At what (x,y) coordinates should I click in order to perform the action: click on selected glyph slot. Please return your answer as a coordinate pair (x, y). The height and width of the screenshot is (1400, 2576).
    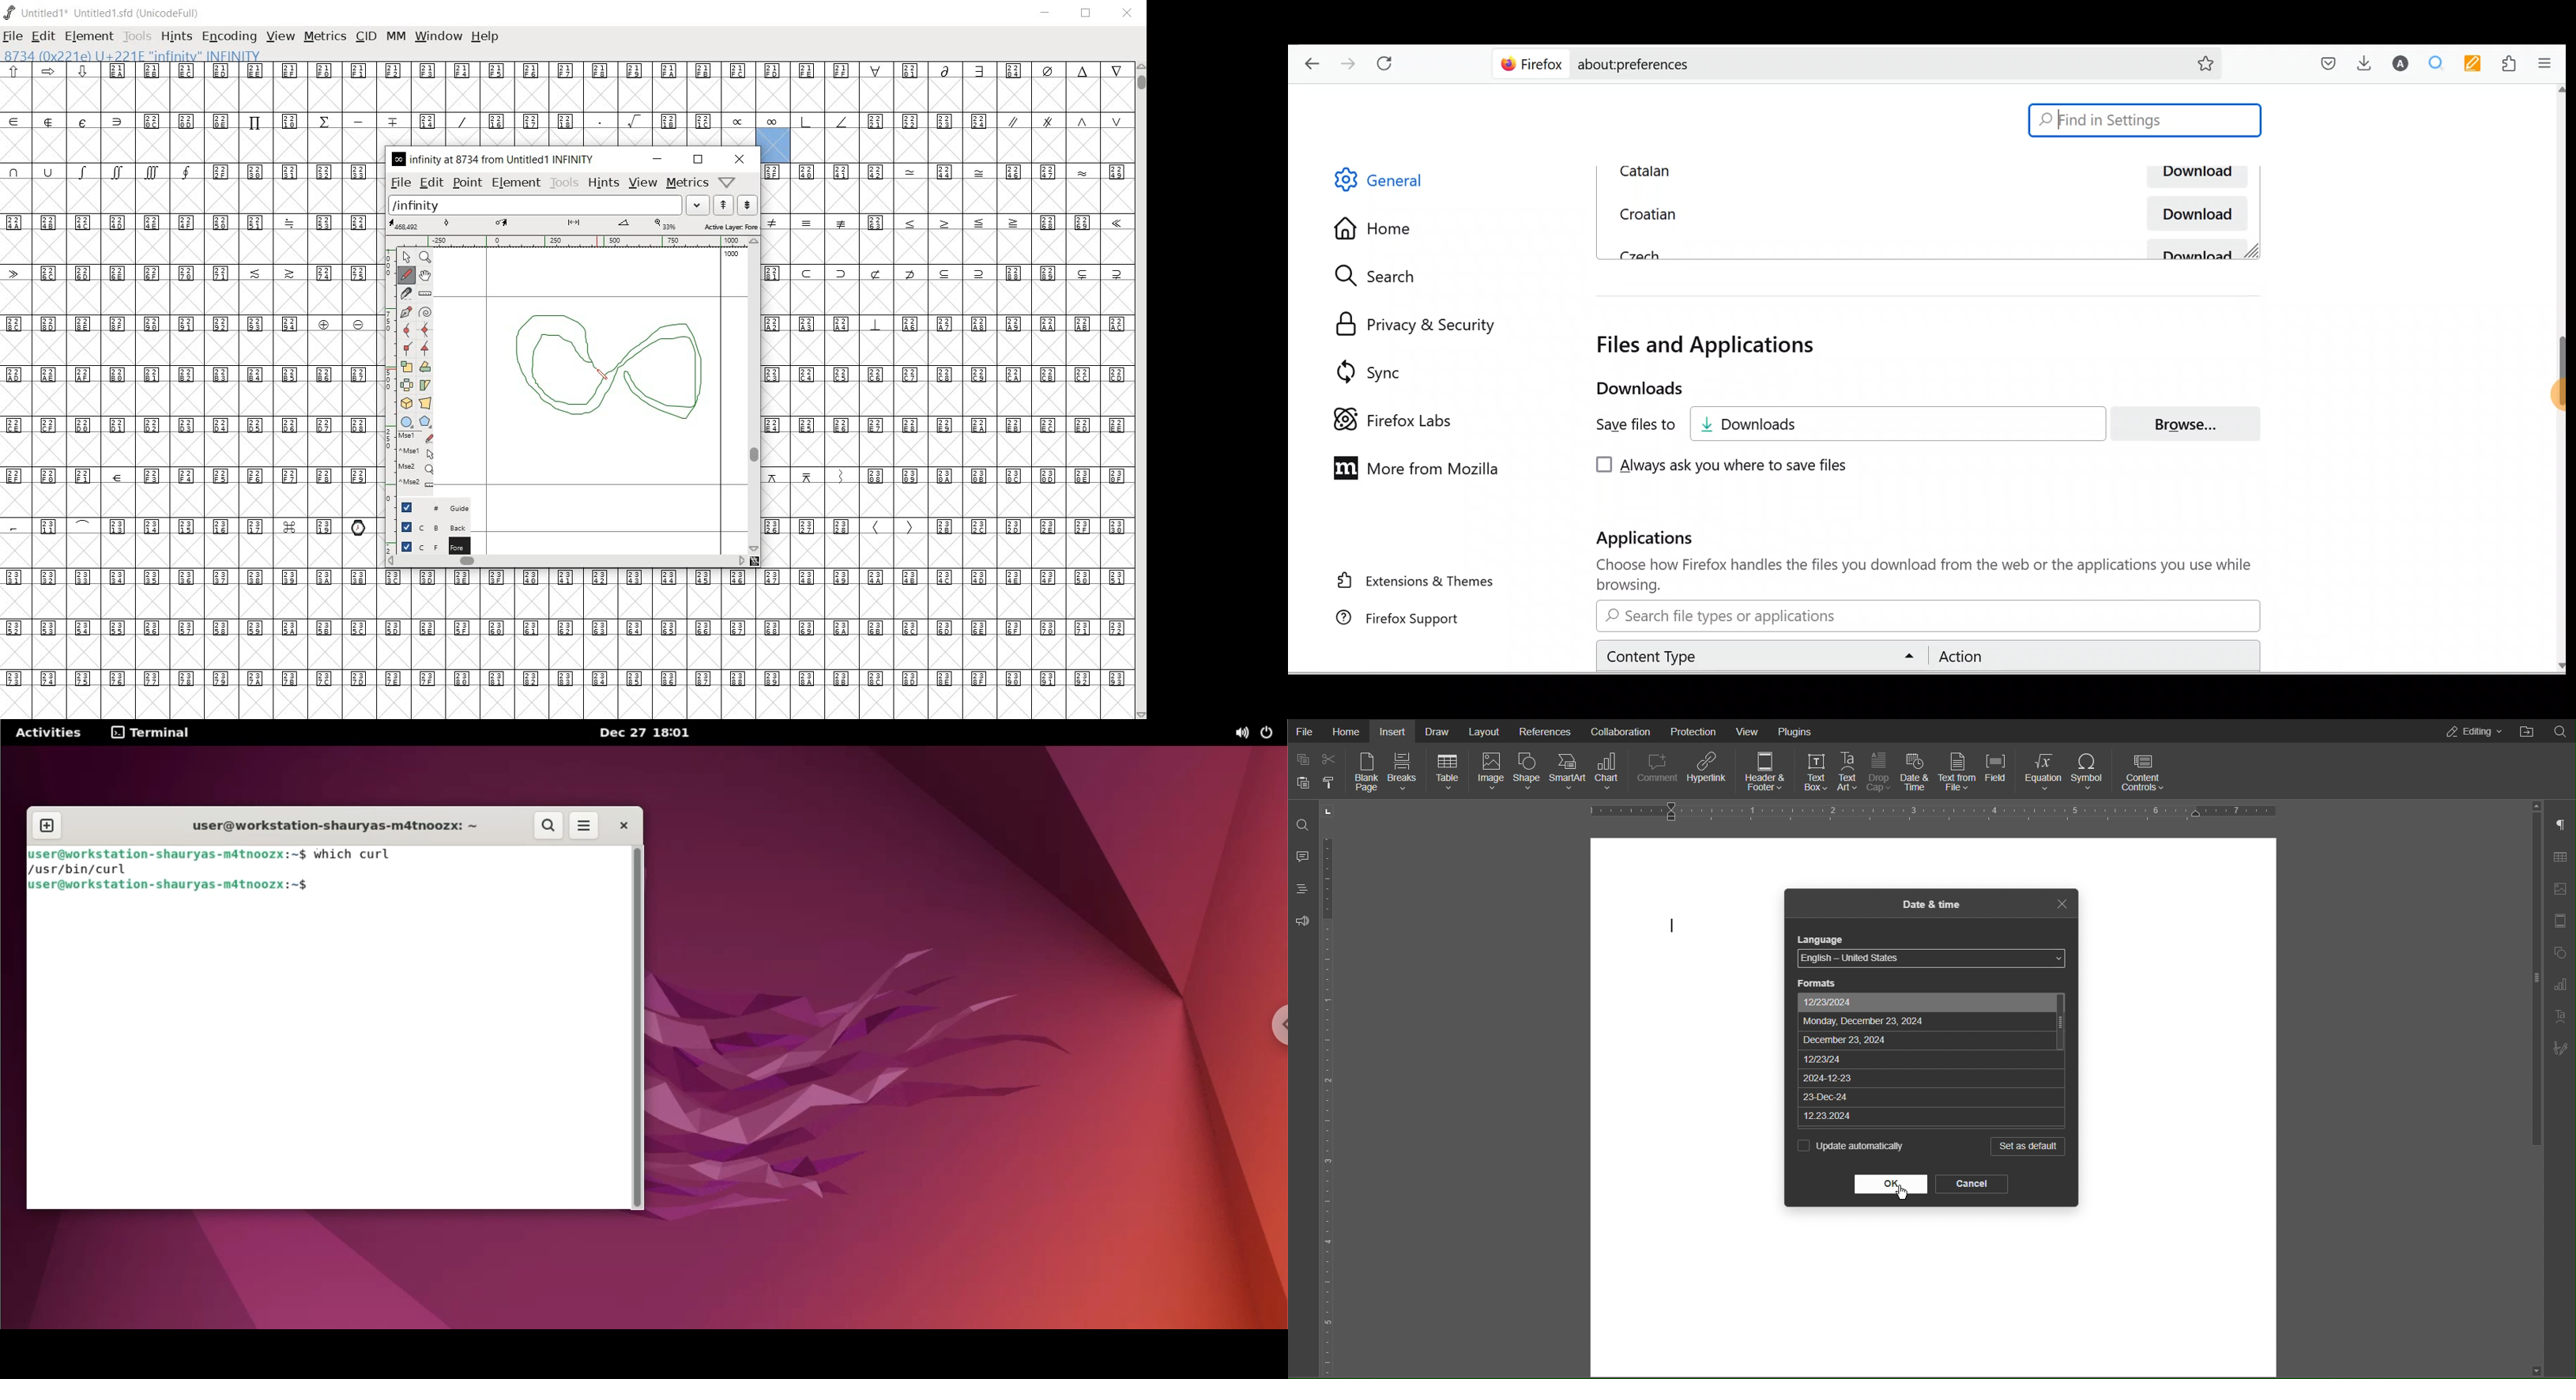
    Looking at the image, I should click on (774, 145).